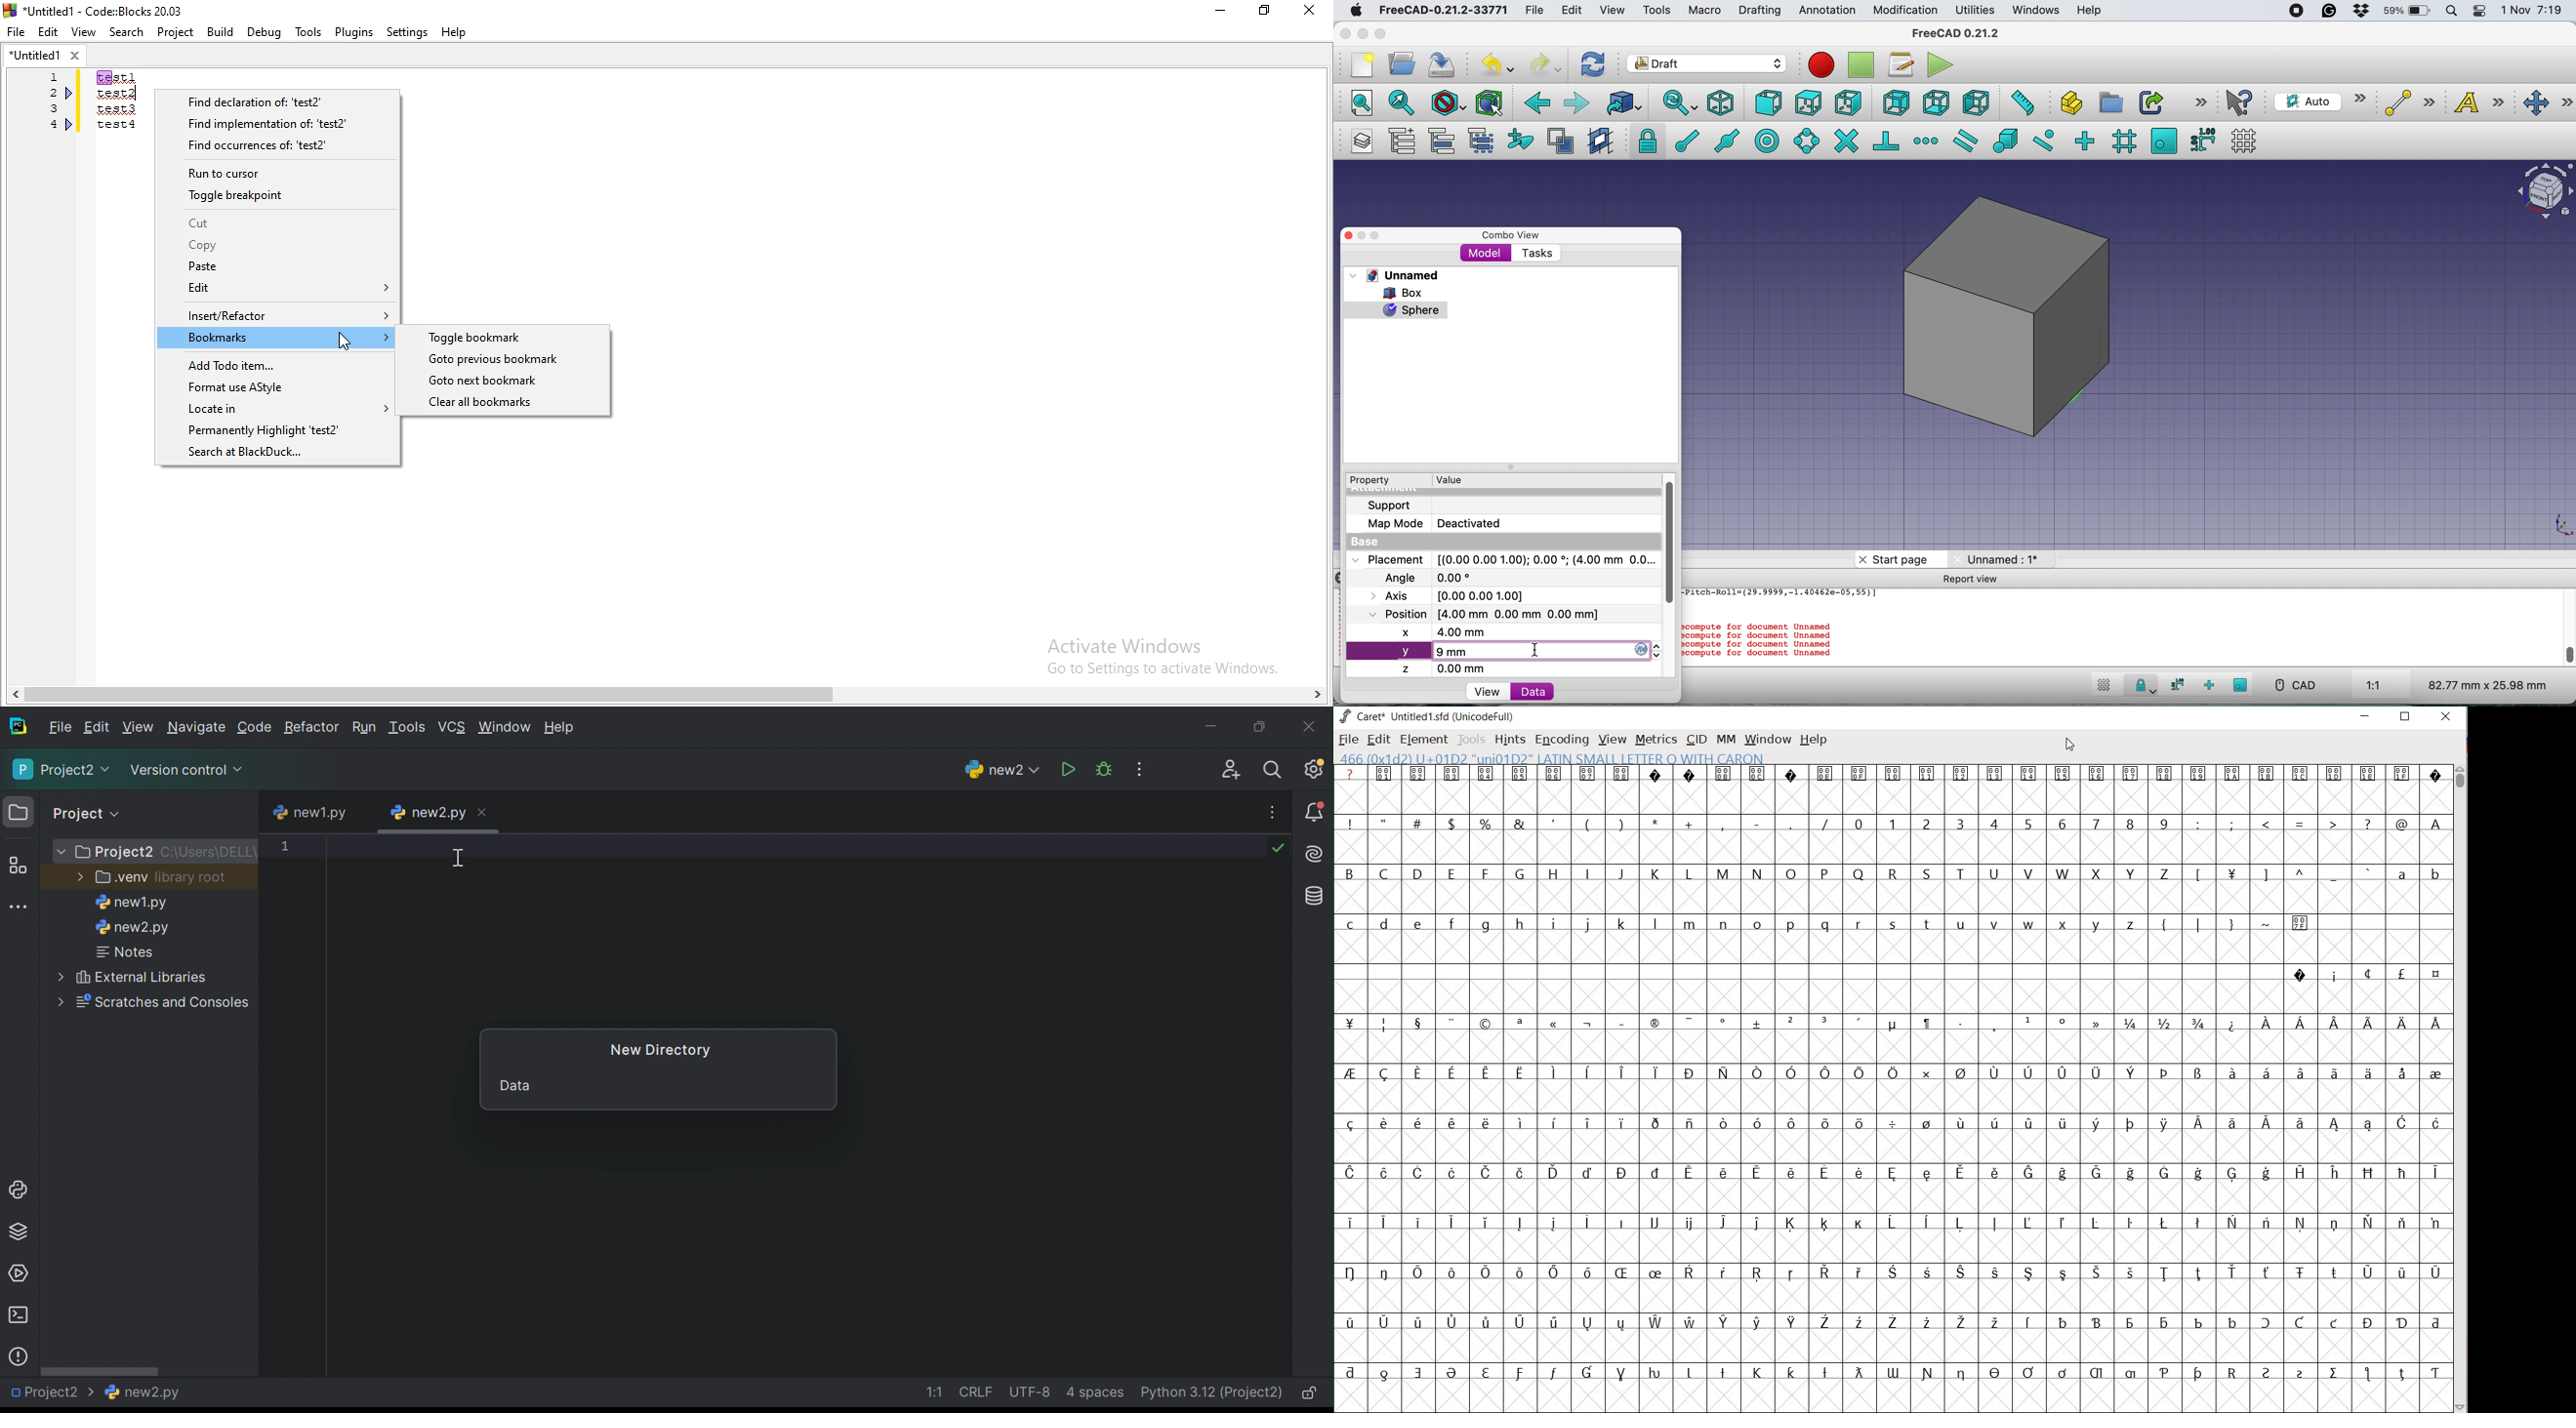 The width and height of the screenshot is (2576, 1428). What do you see at coordinates (1678, 544) in the screenshot?
I see `vertical scroll bar` at bounding box center [1678, 544].